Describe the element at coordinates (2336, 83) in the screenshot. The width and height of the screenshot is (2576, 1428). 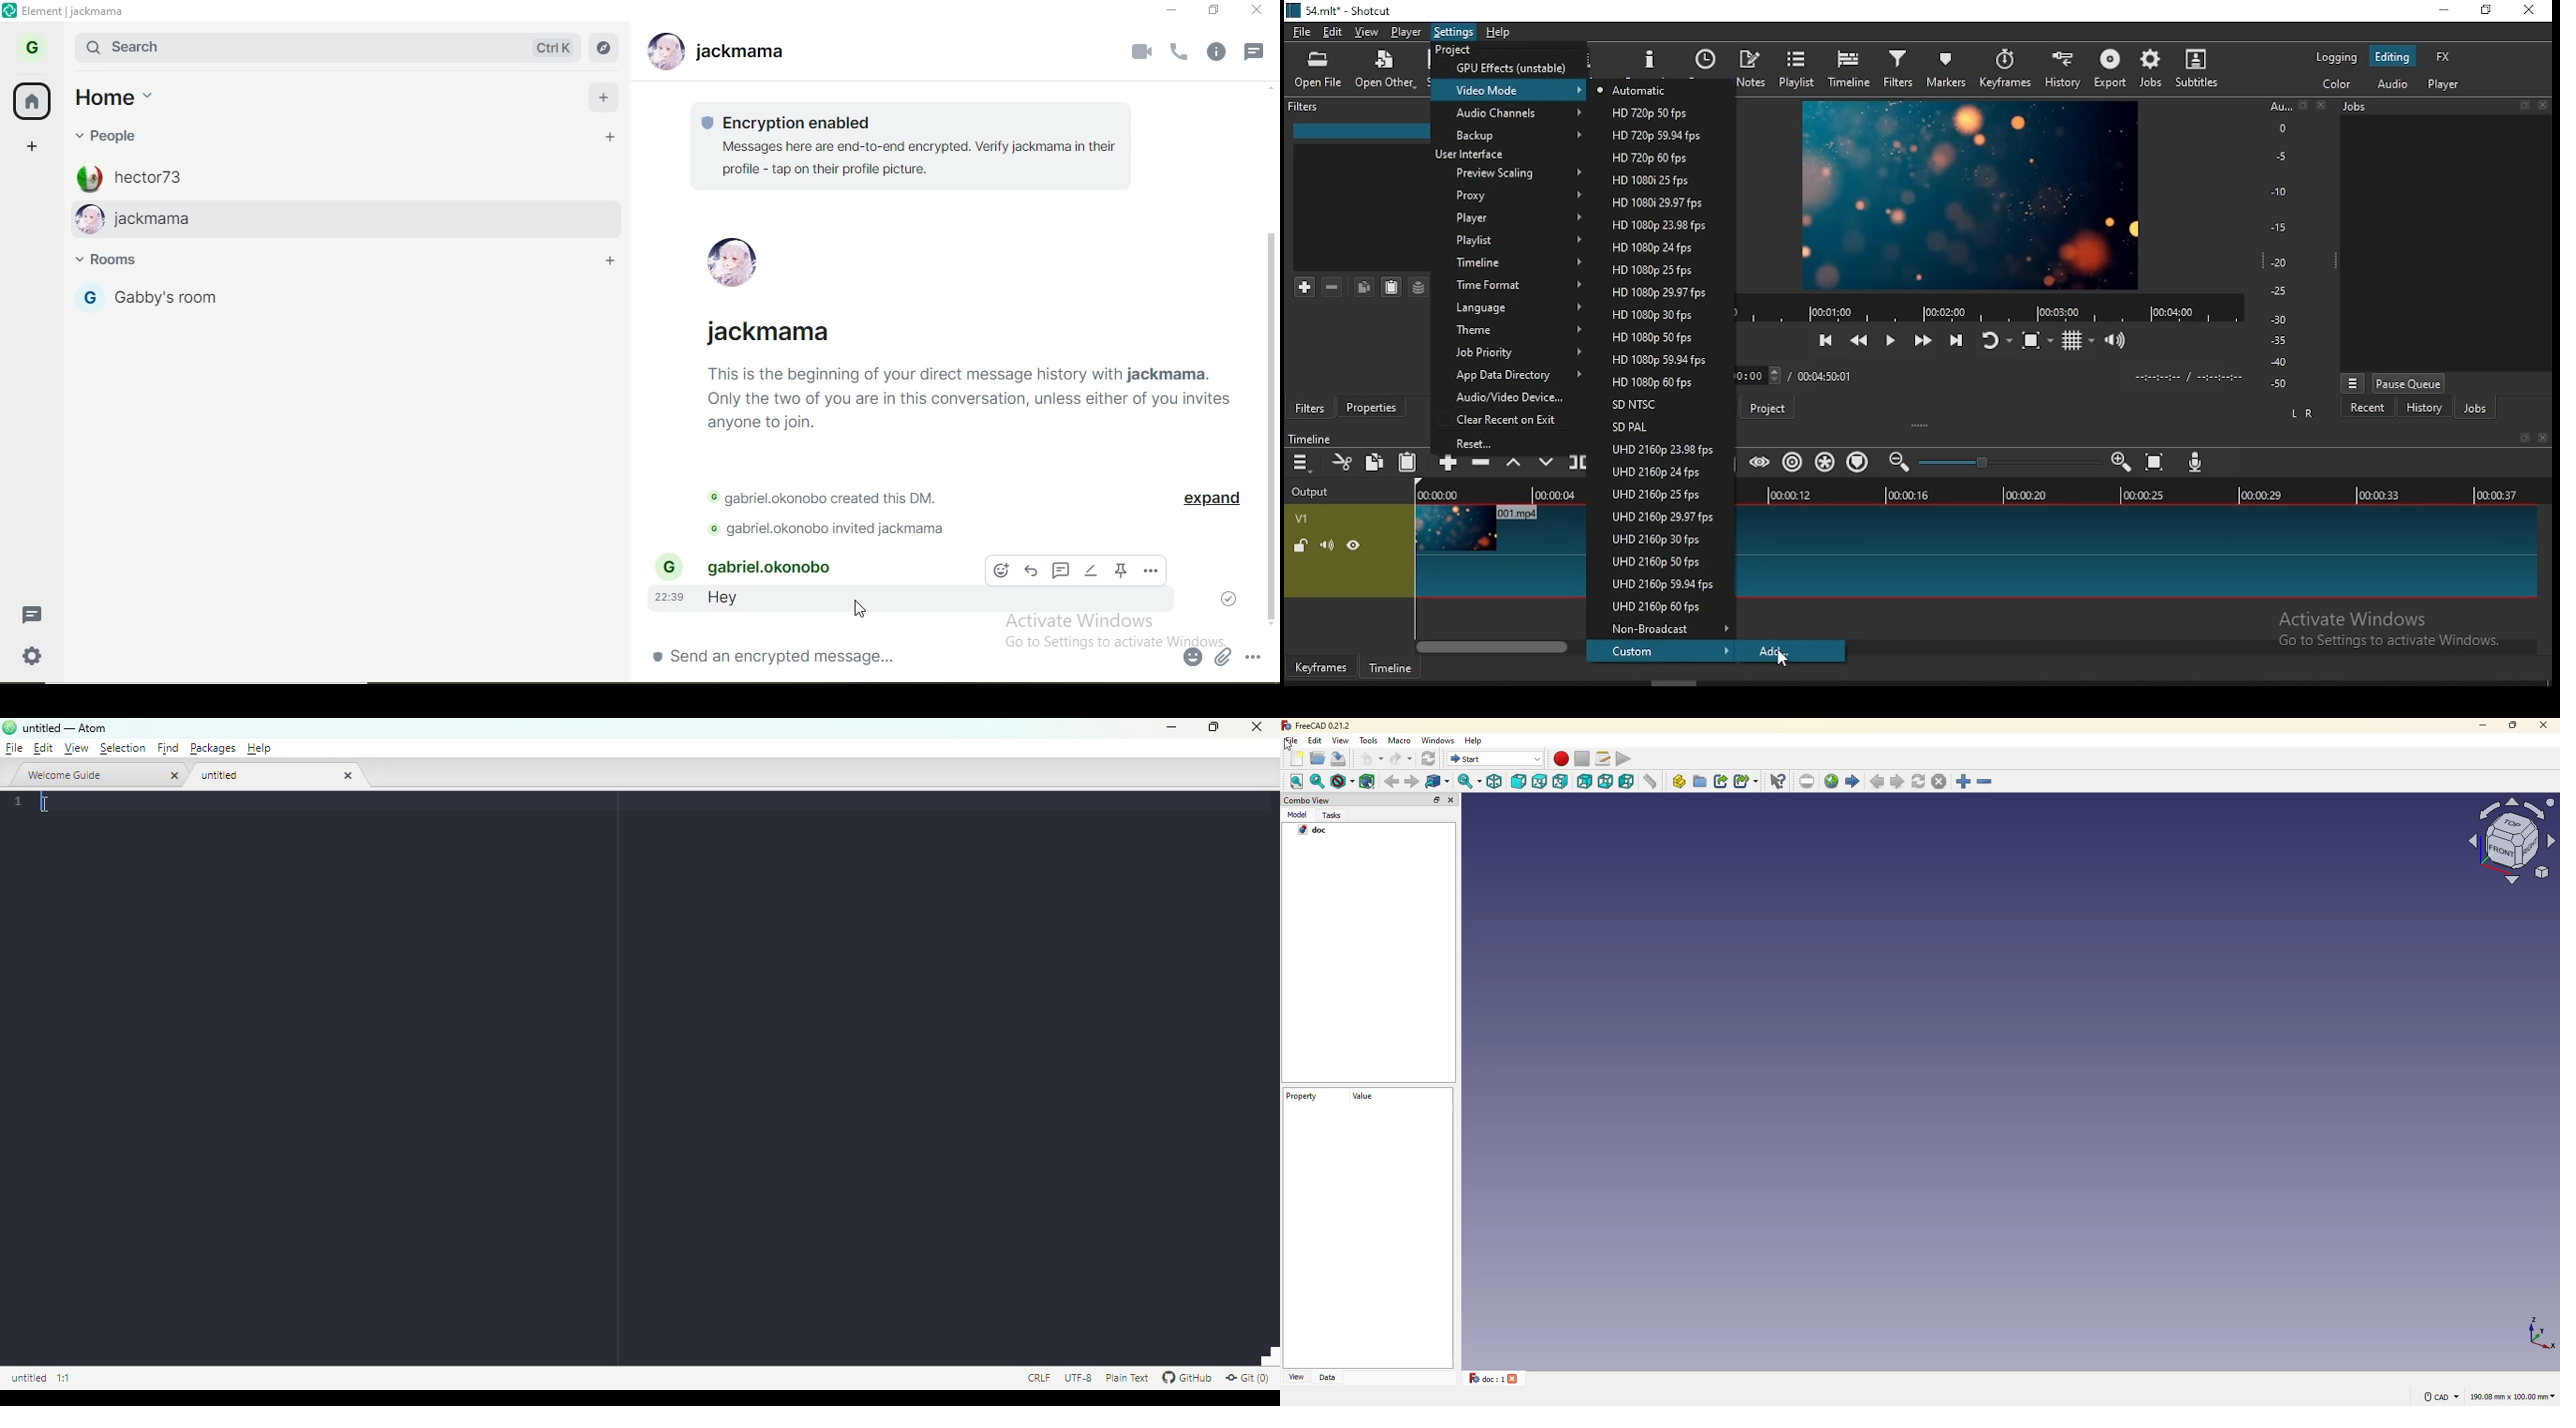
I see `color` at that location.